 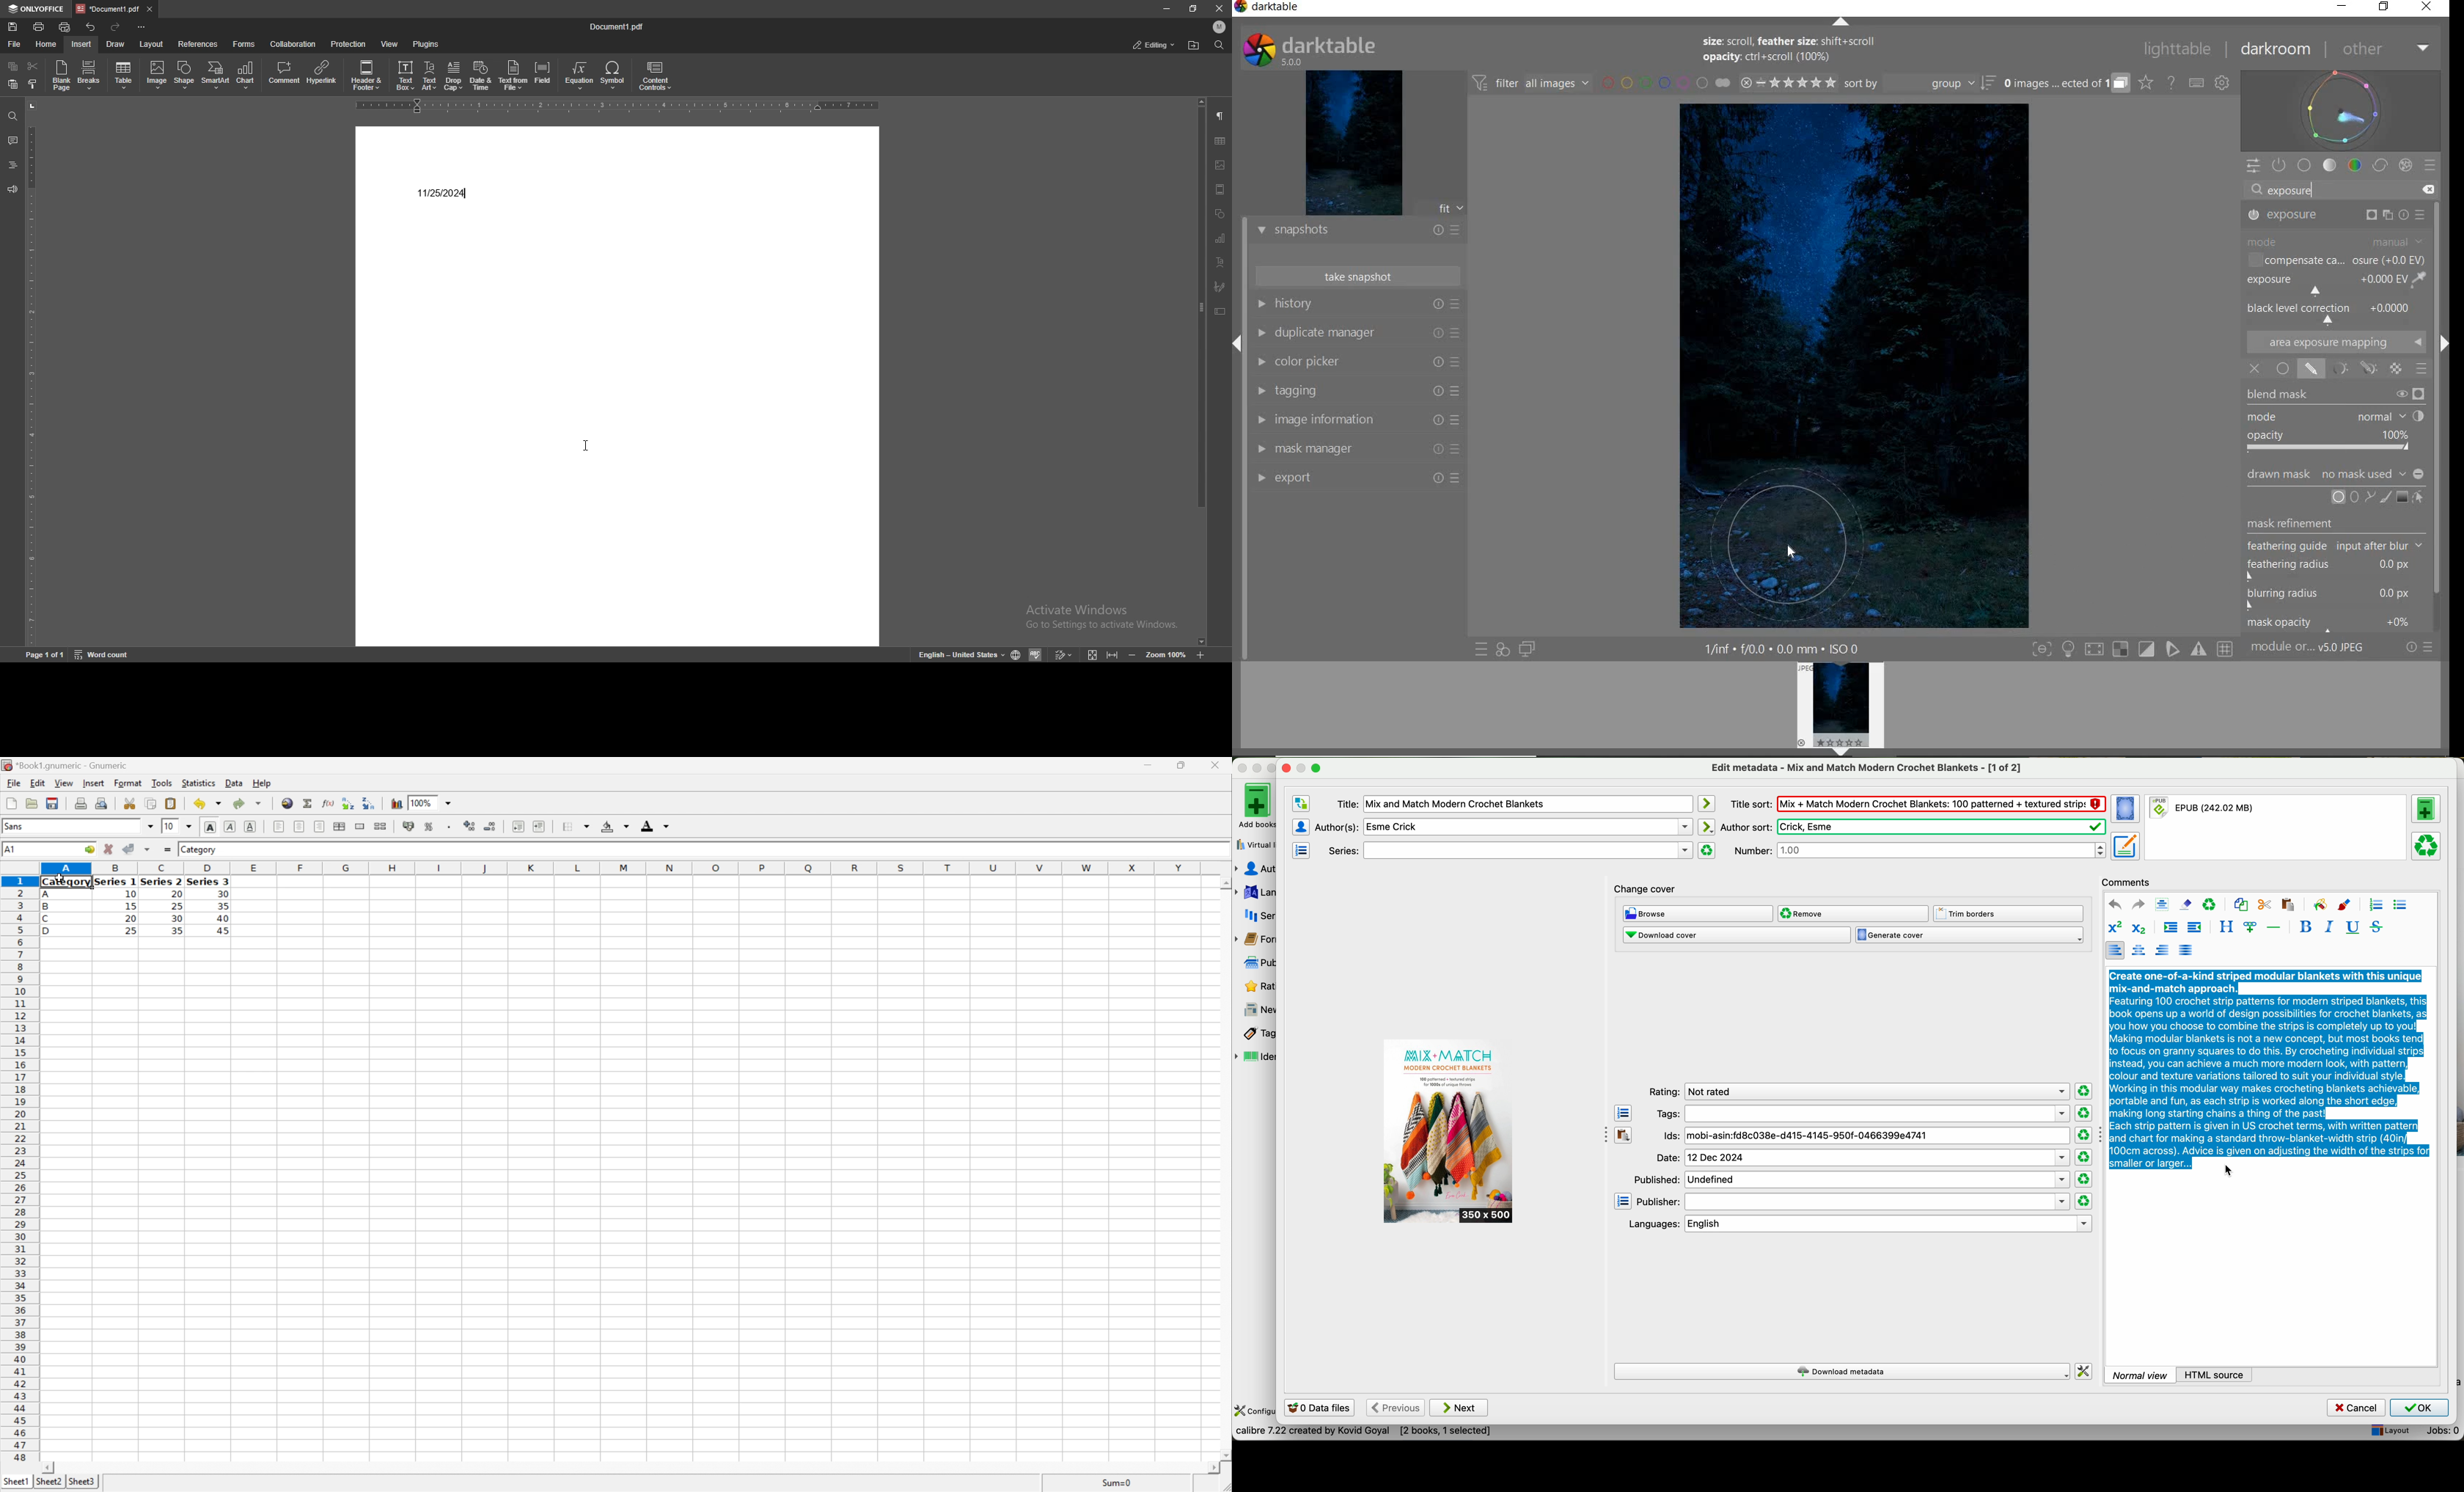 I want to click on ADD CIRCLE, so click(x=2340, y=499).